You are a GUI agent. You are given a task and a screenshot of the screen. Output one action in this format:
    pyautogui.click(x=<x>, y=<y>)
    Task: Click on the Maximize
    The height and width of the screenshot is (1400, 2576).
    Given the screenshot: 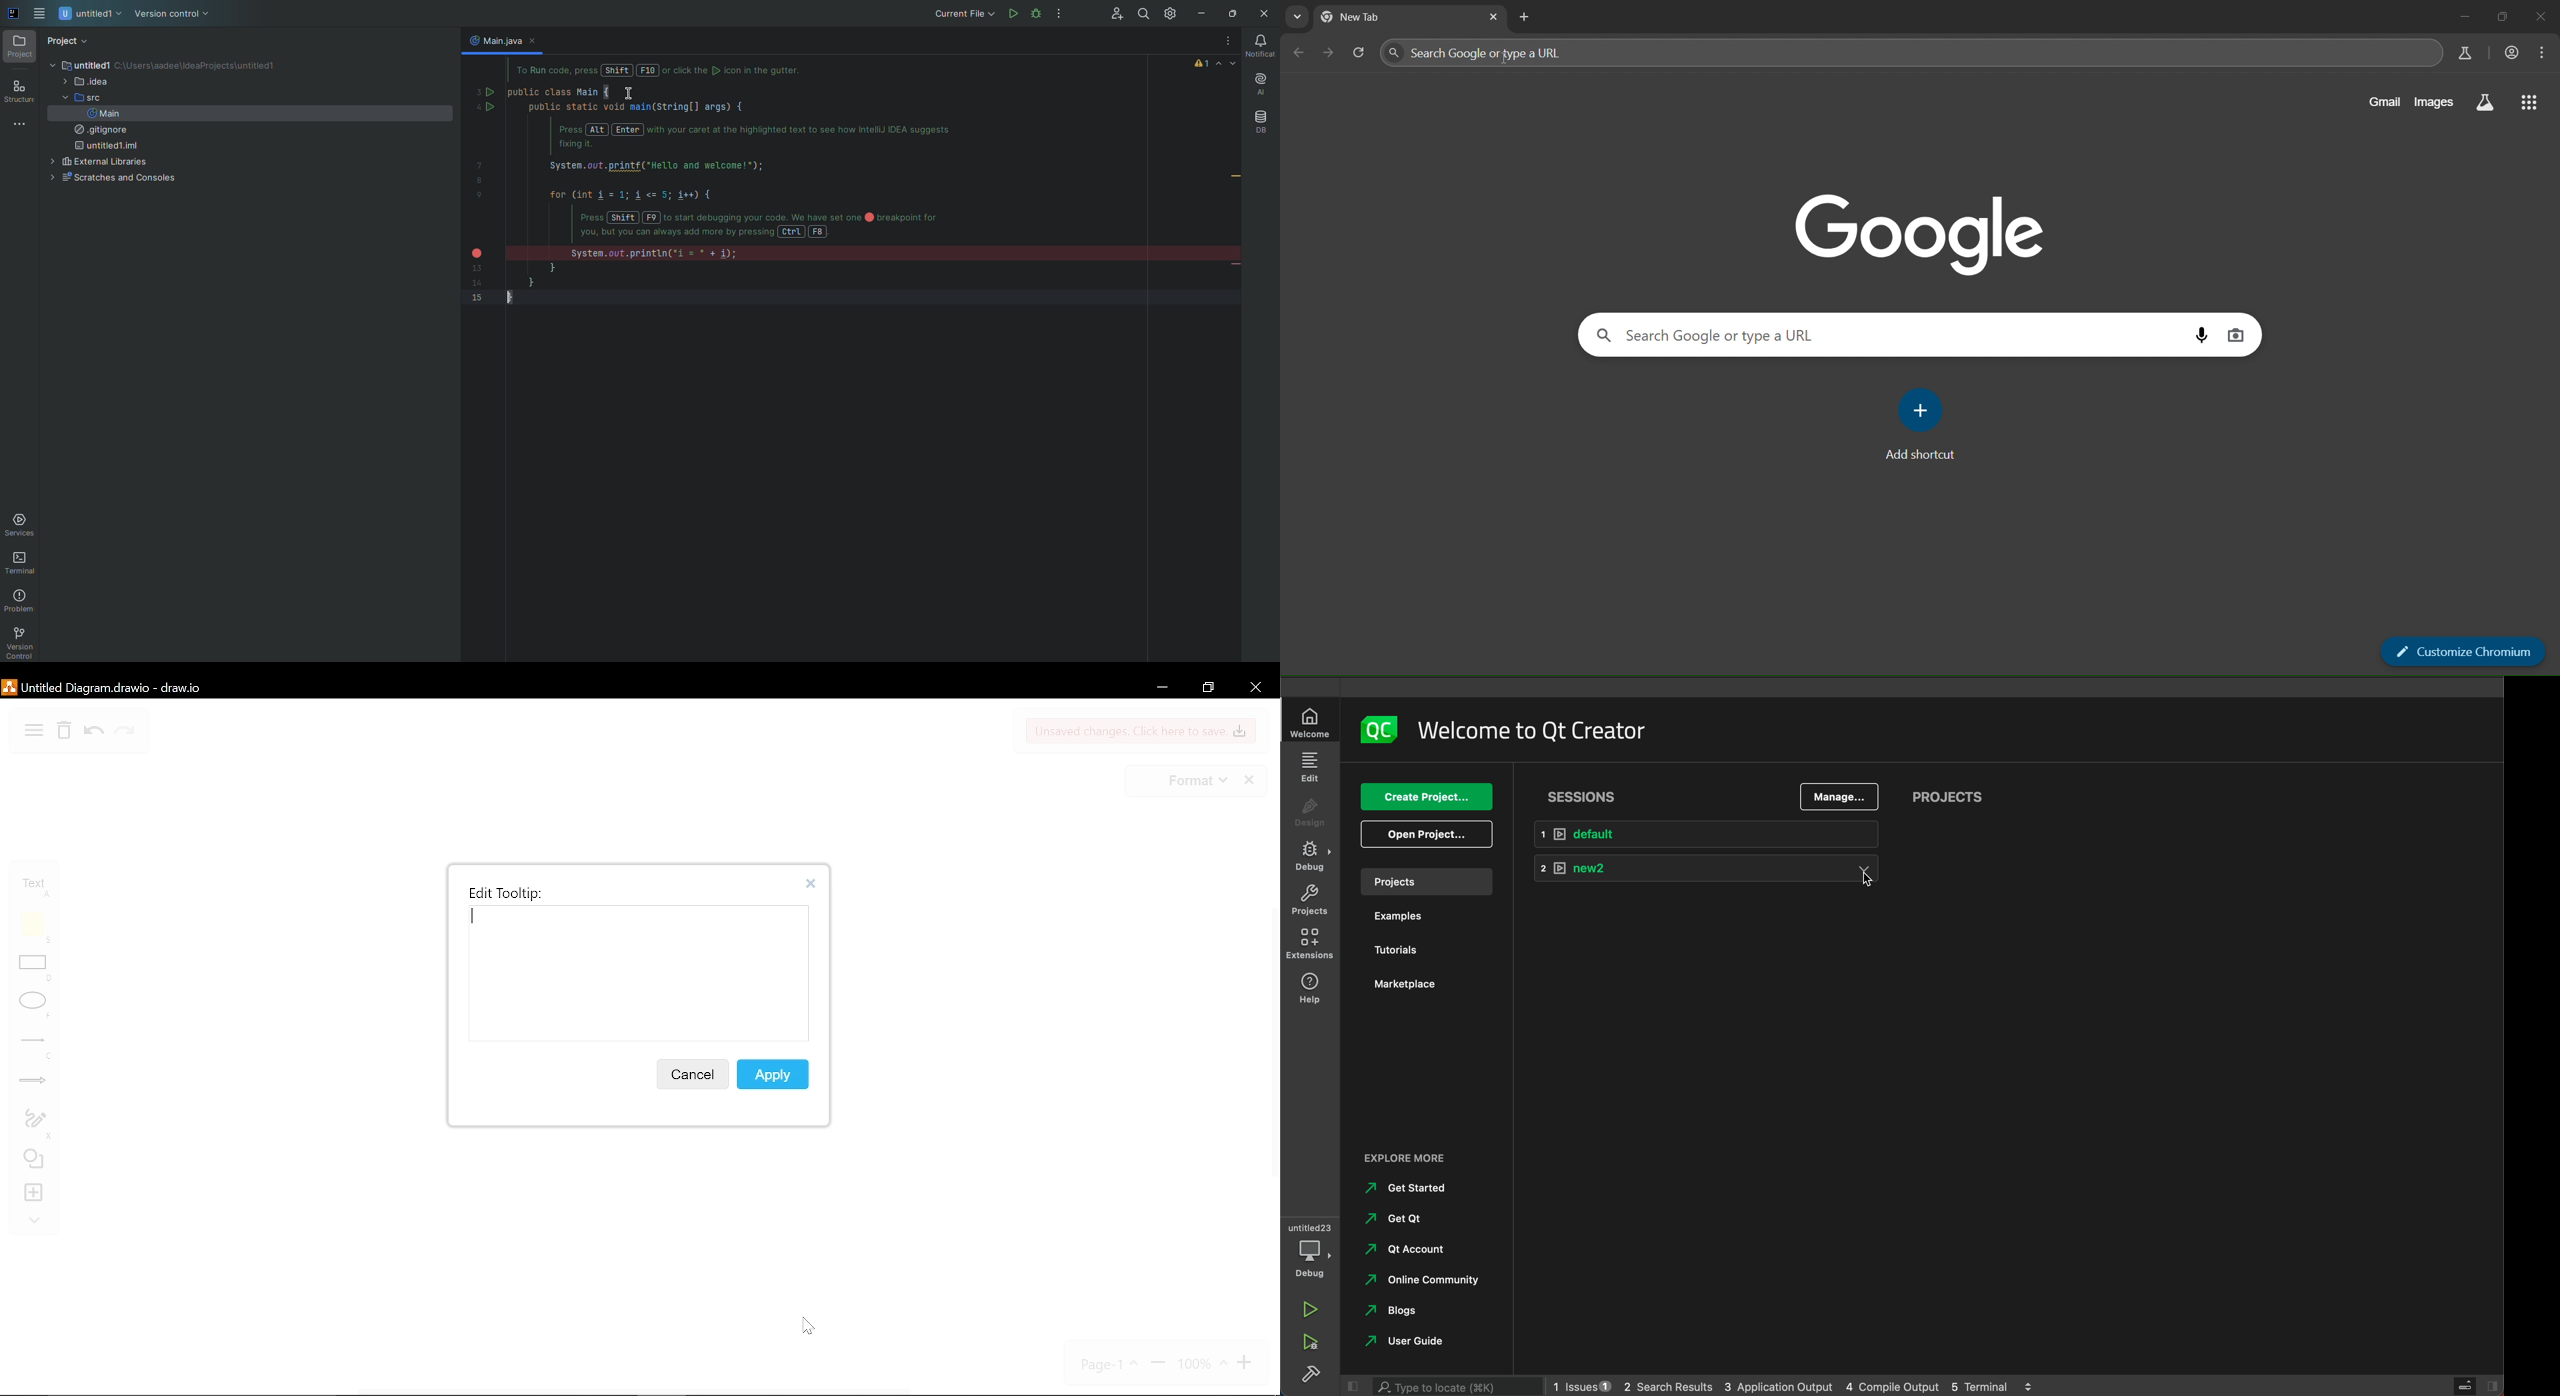 What is the action you would take?
    pyautogui.click(x=2505, y=16)
    